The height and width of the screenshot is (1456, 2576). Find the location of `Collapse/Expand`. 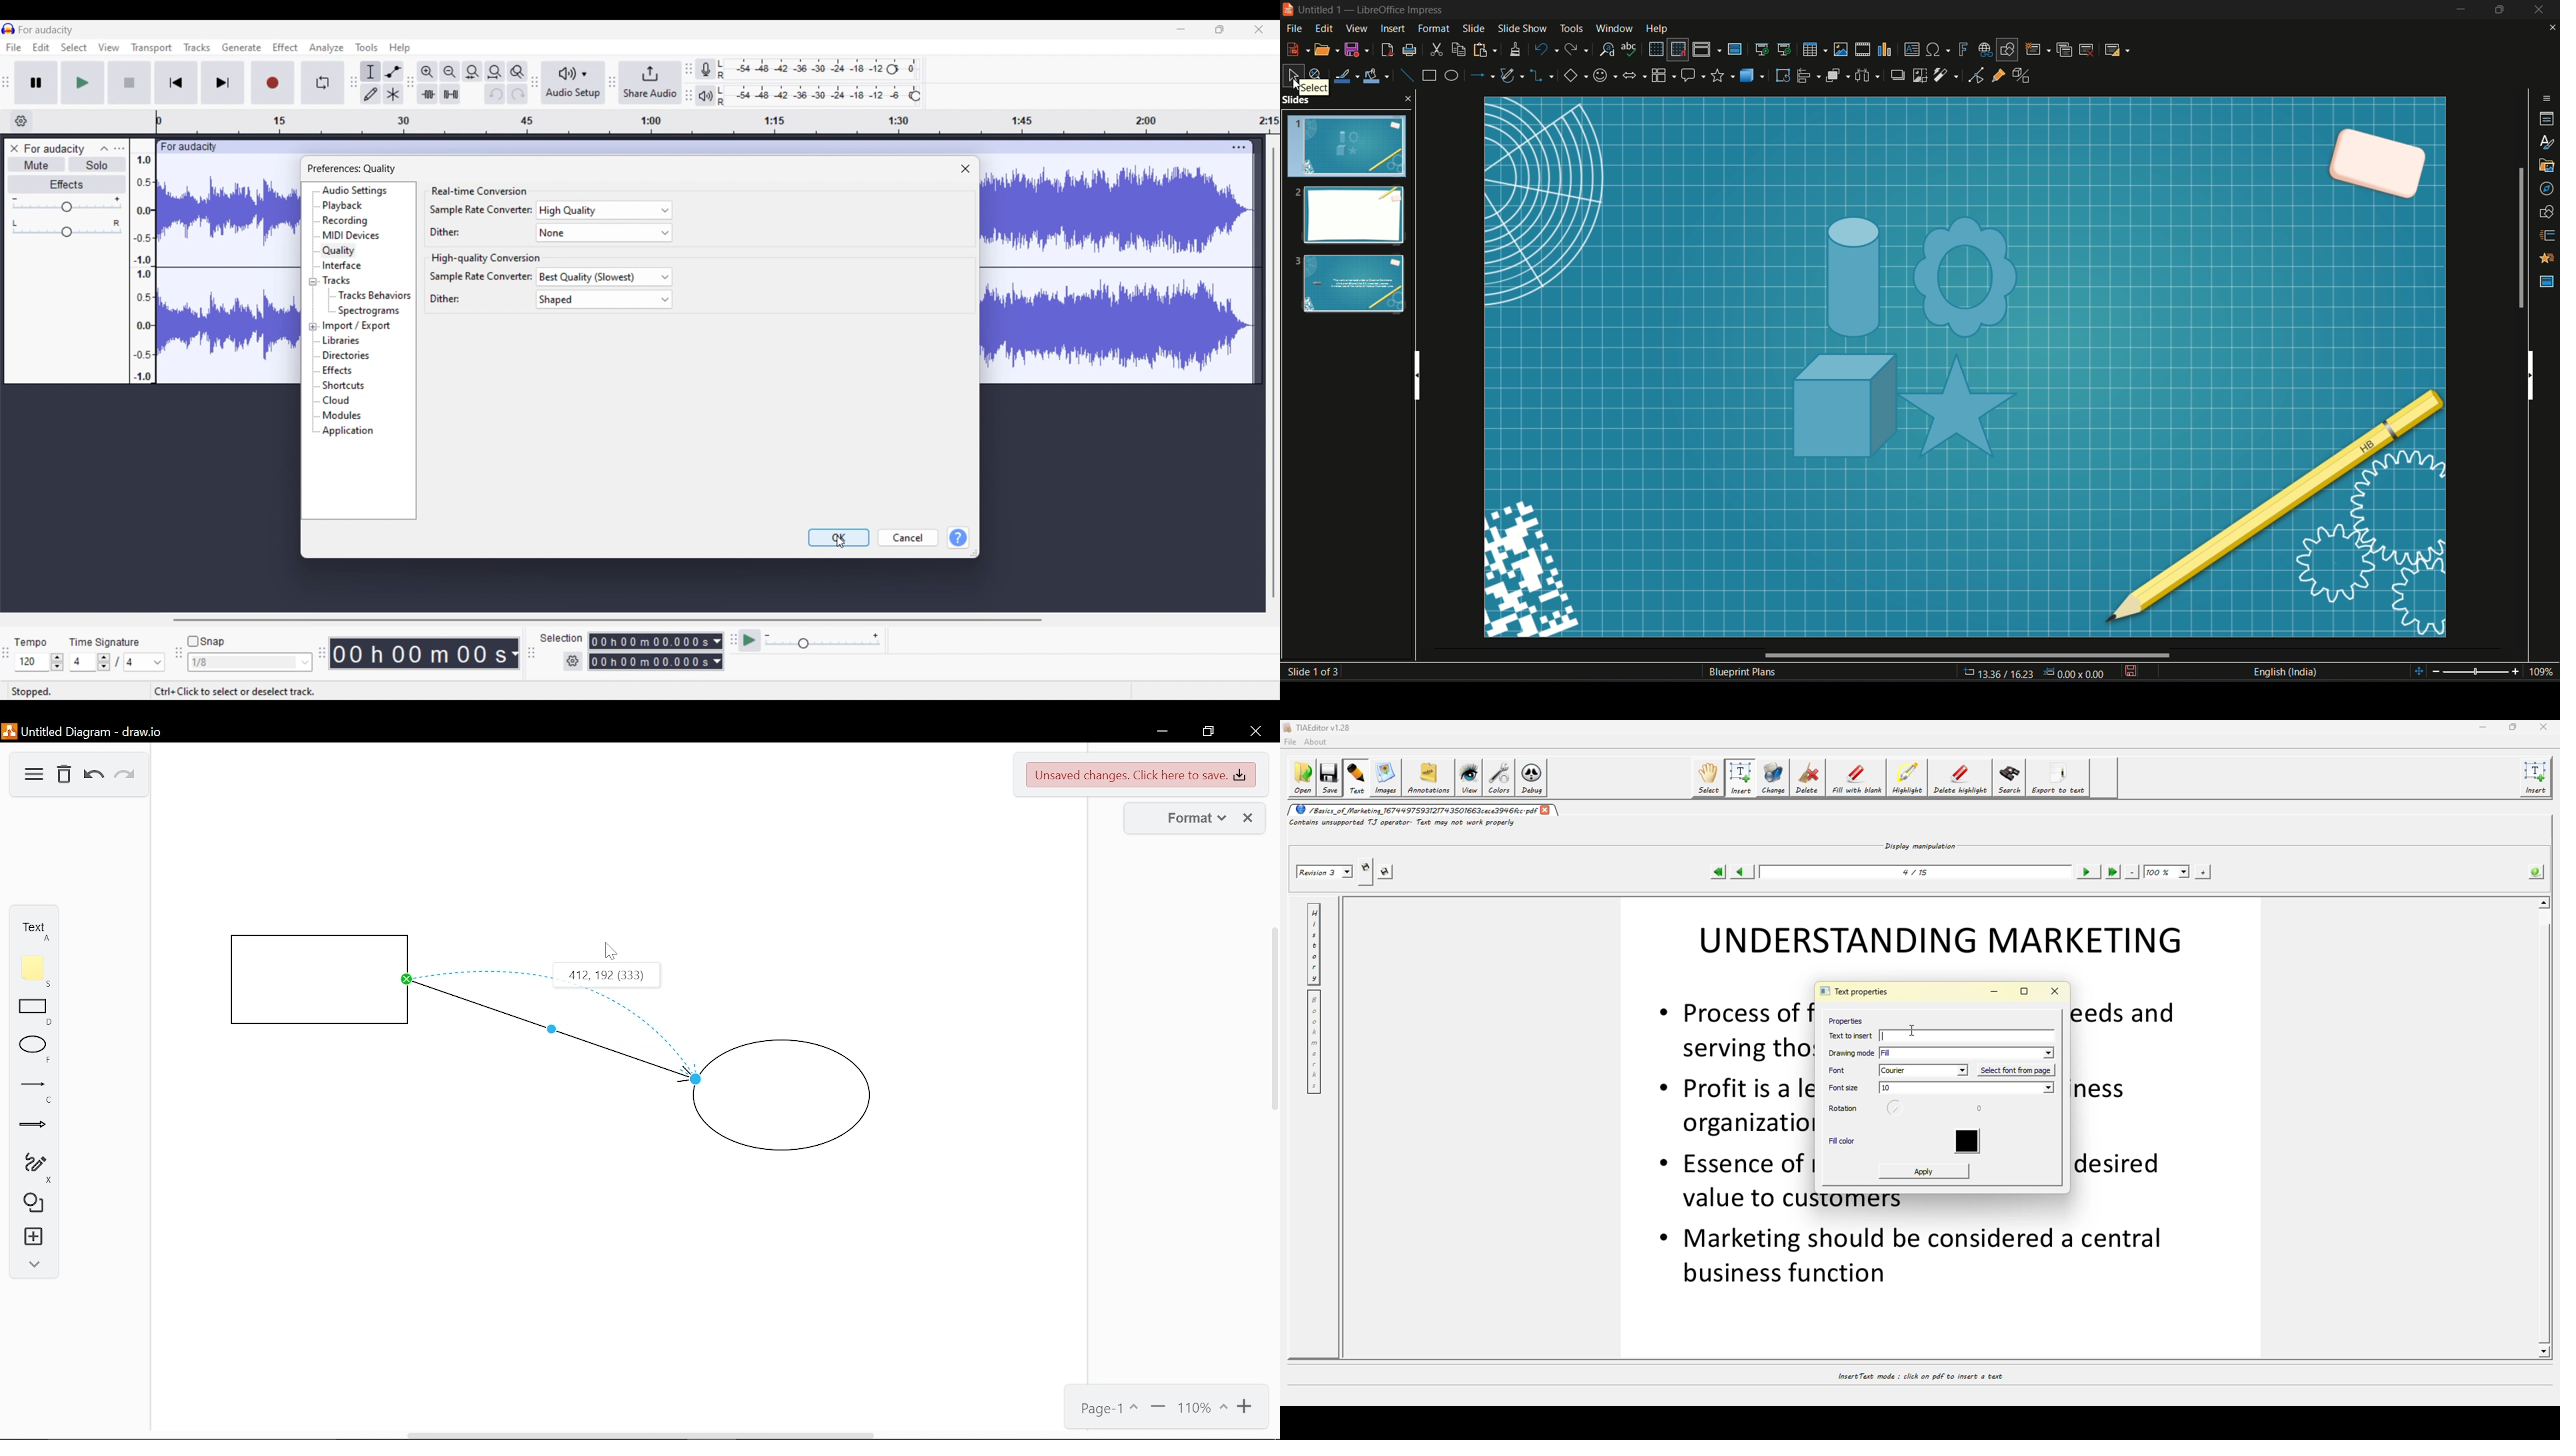

Collapse/Expand is located at coordinates (313, 304).